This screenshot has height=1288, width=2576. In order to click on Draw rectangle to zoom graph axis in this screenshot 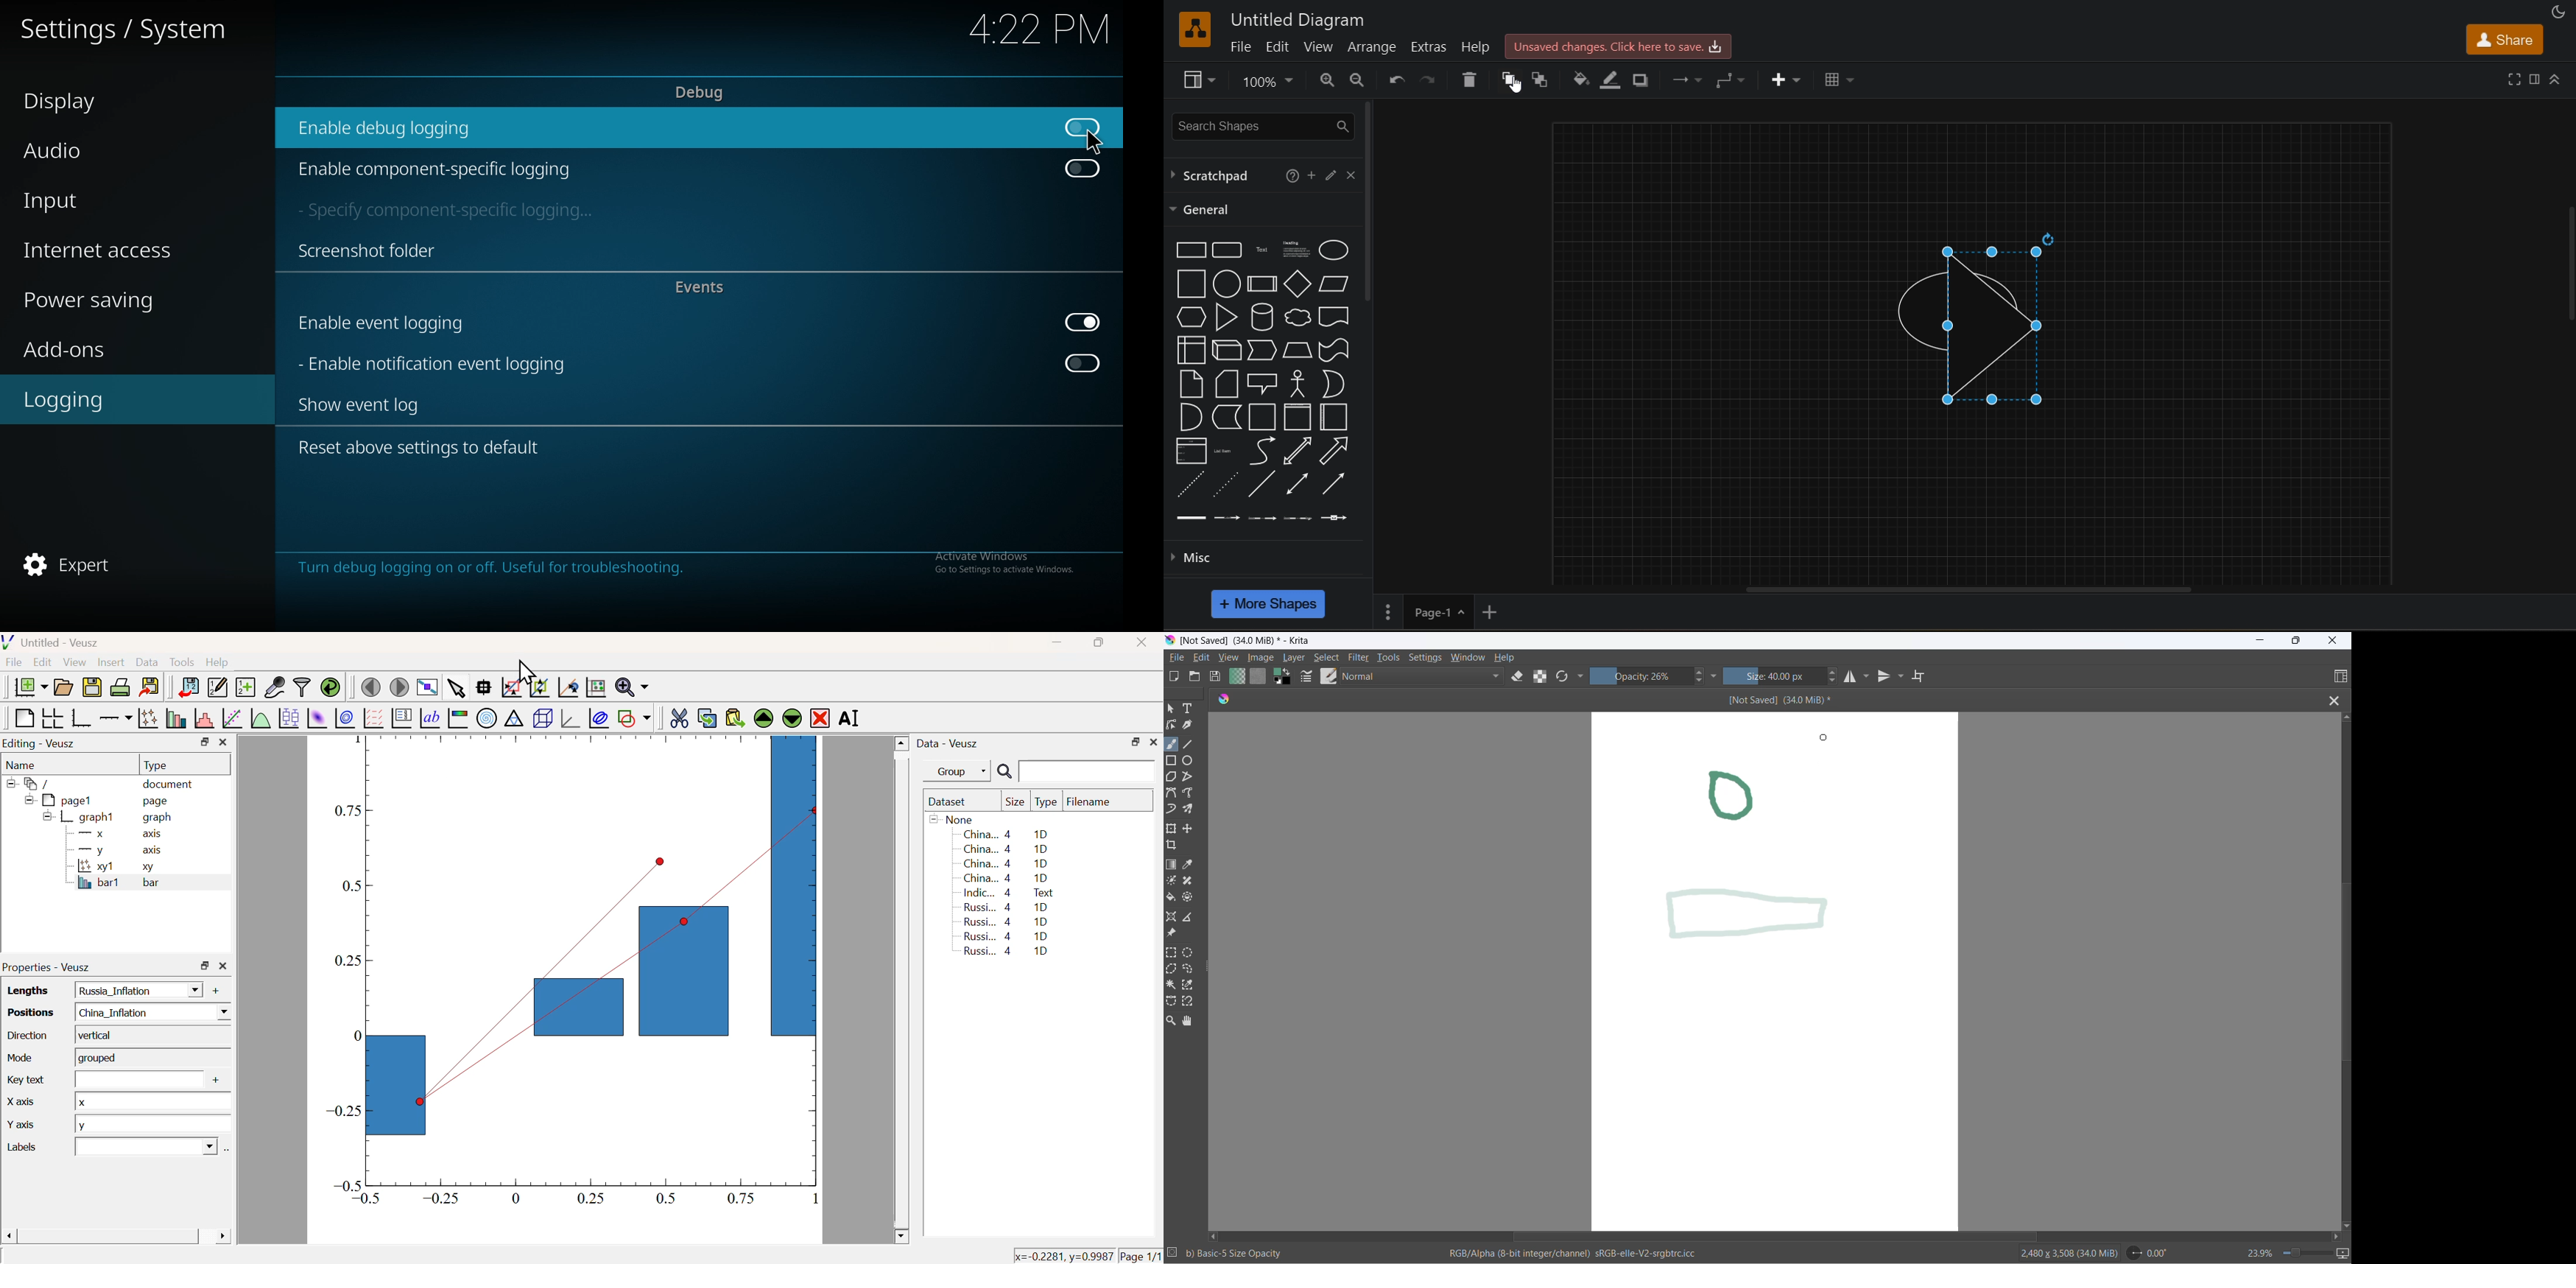, I will do `click(511, 687)`.